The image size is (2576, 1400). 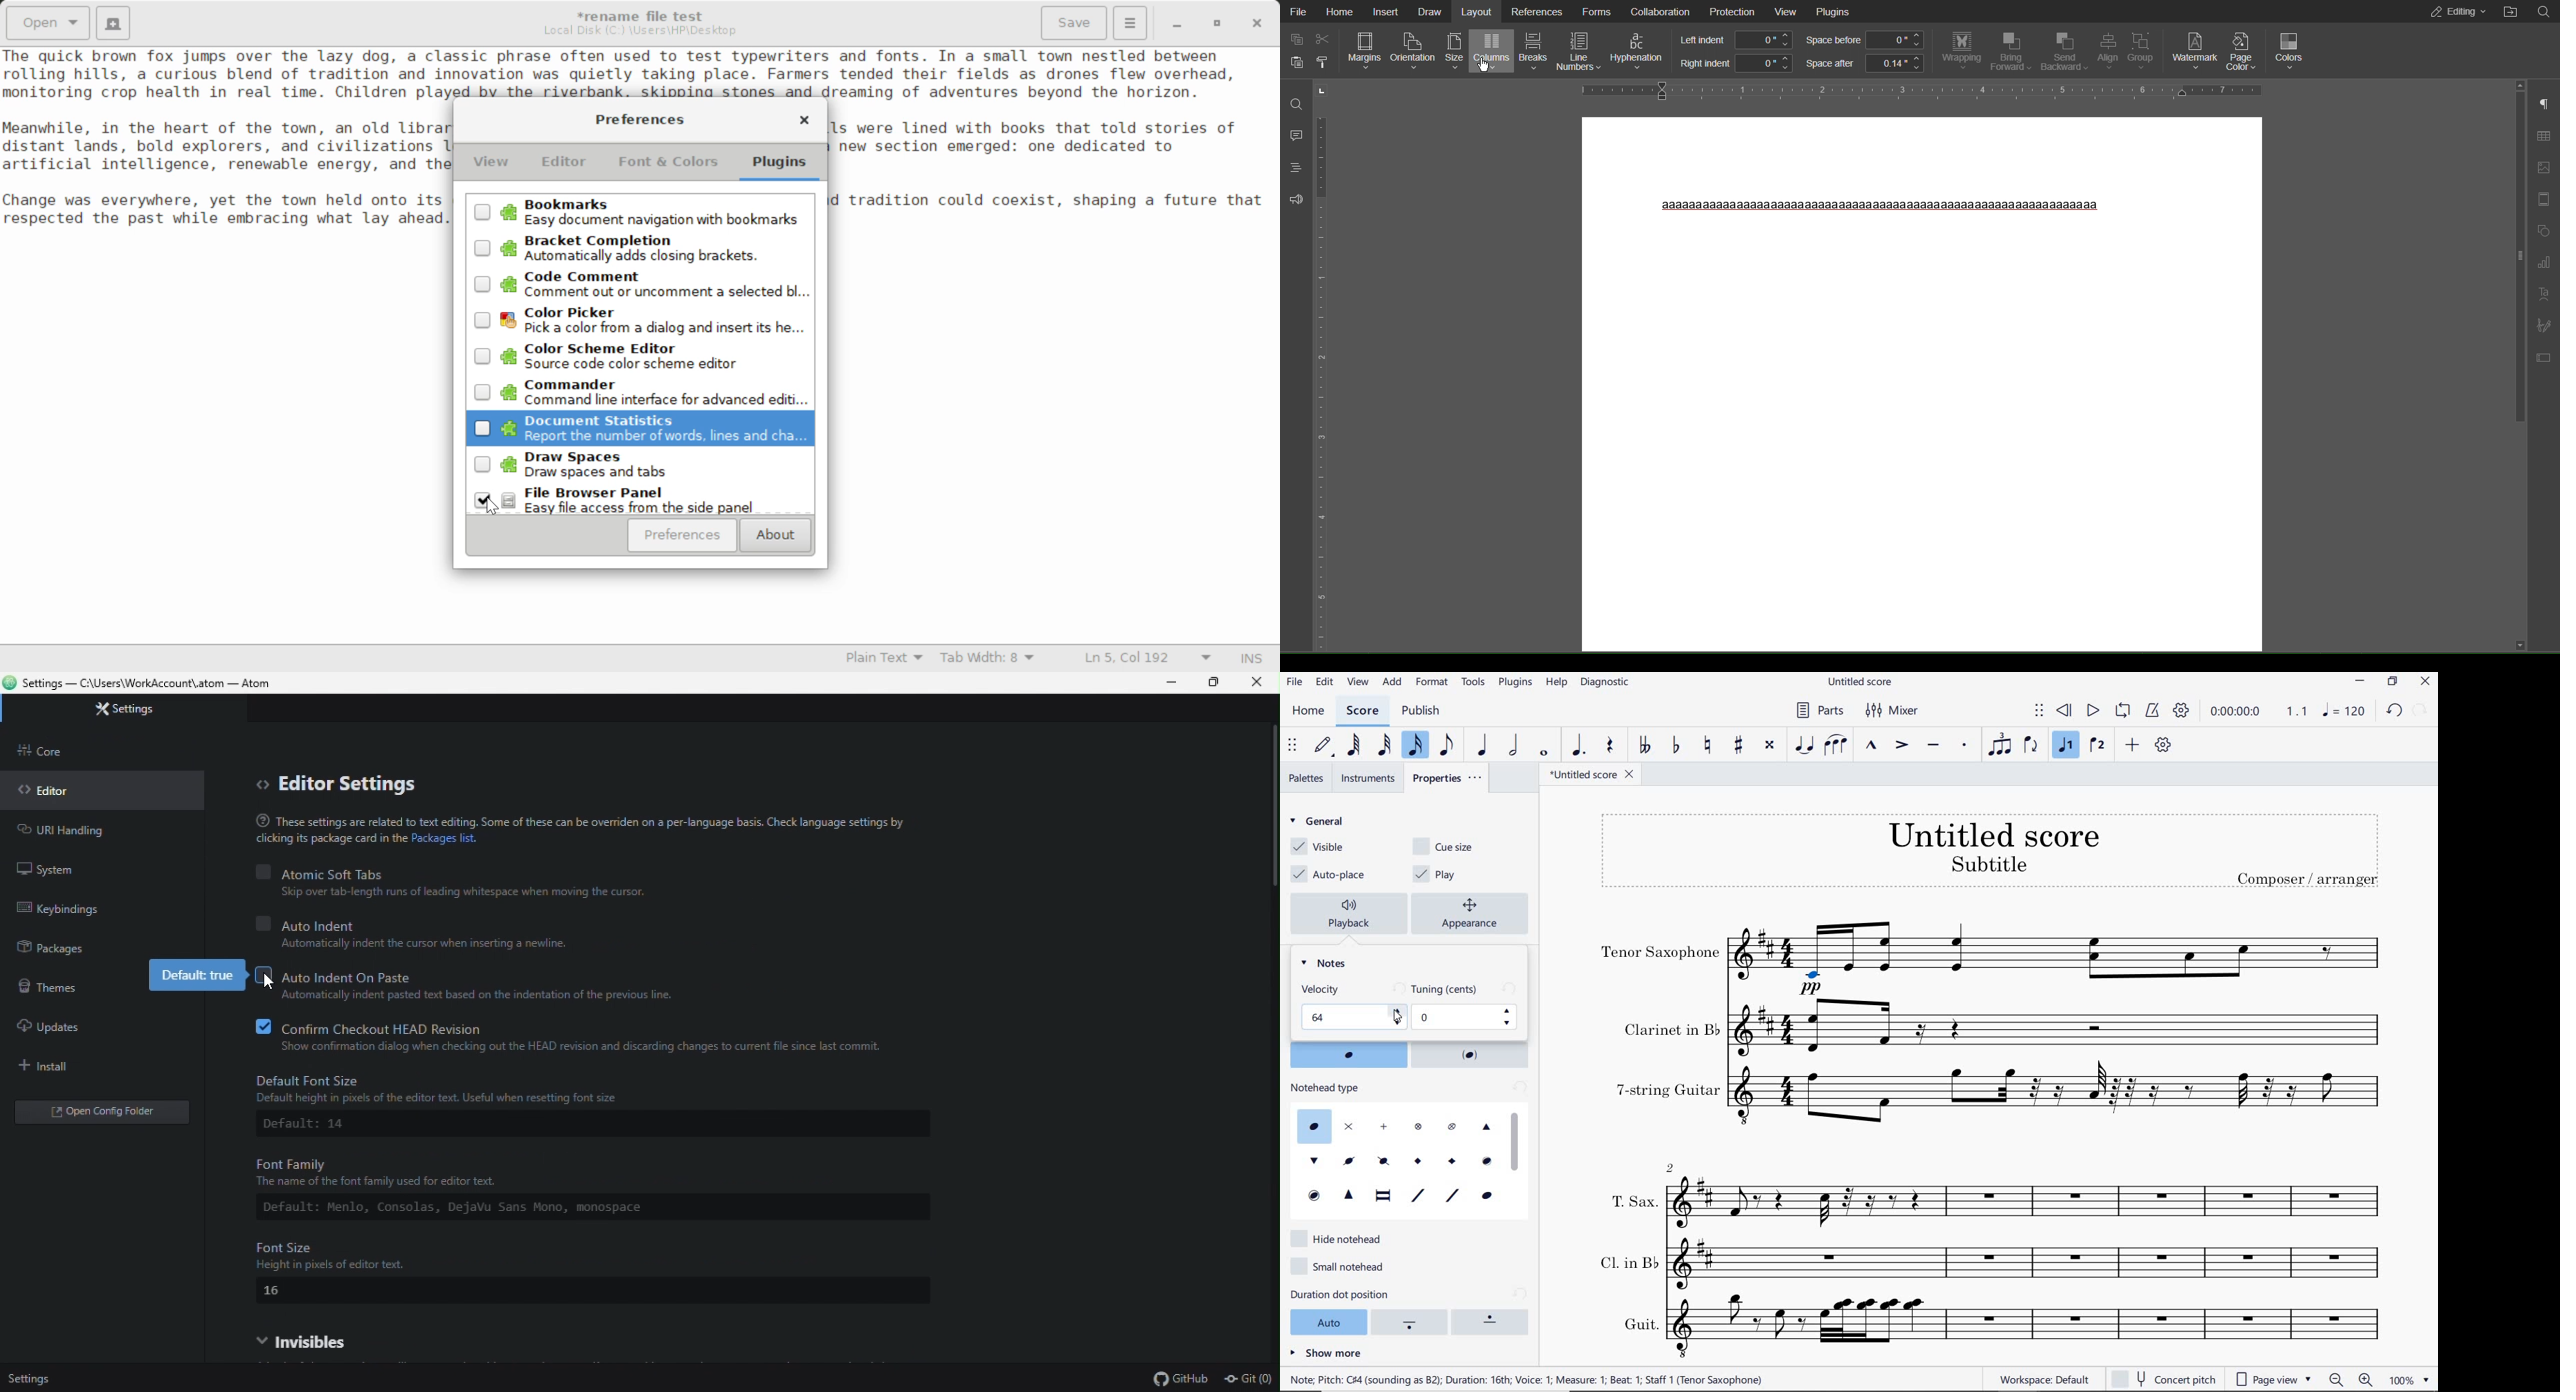 I want to click on auto indent, so click(x=434, y=923).